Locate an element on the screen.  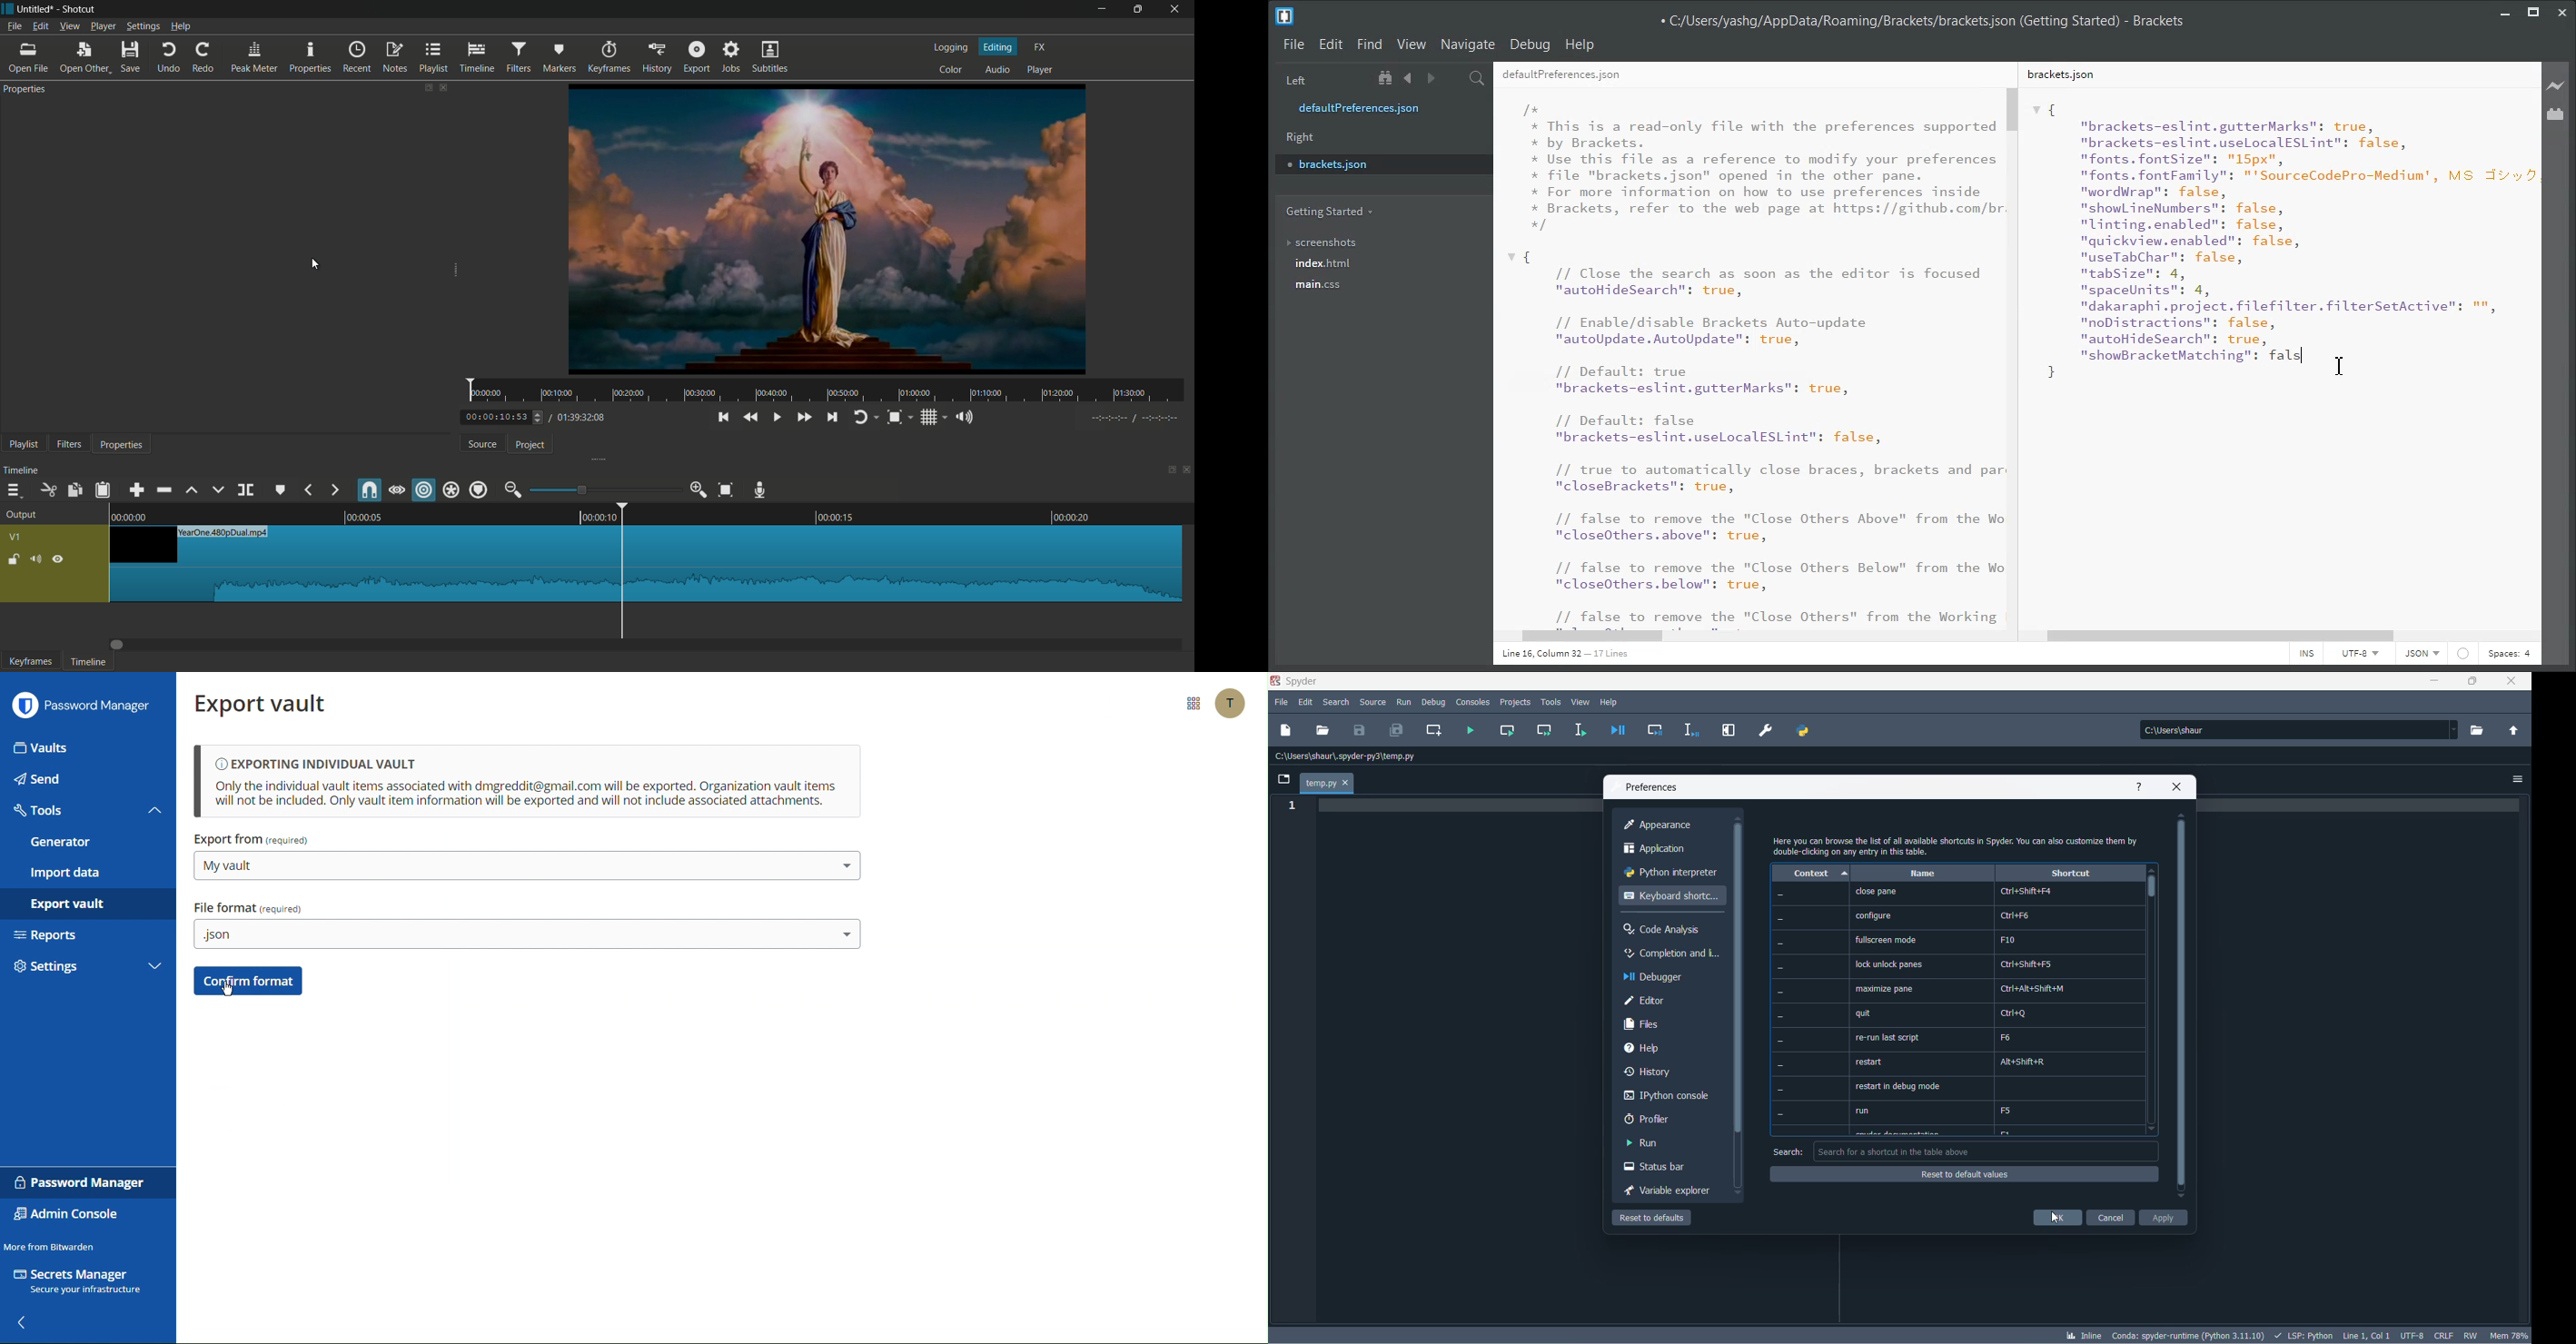
debug selection is located at coordinates (1690, 731).